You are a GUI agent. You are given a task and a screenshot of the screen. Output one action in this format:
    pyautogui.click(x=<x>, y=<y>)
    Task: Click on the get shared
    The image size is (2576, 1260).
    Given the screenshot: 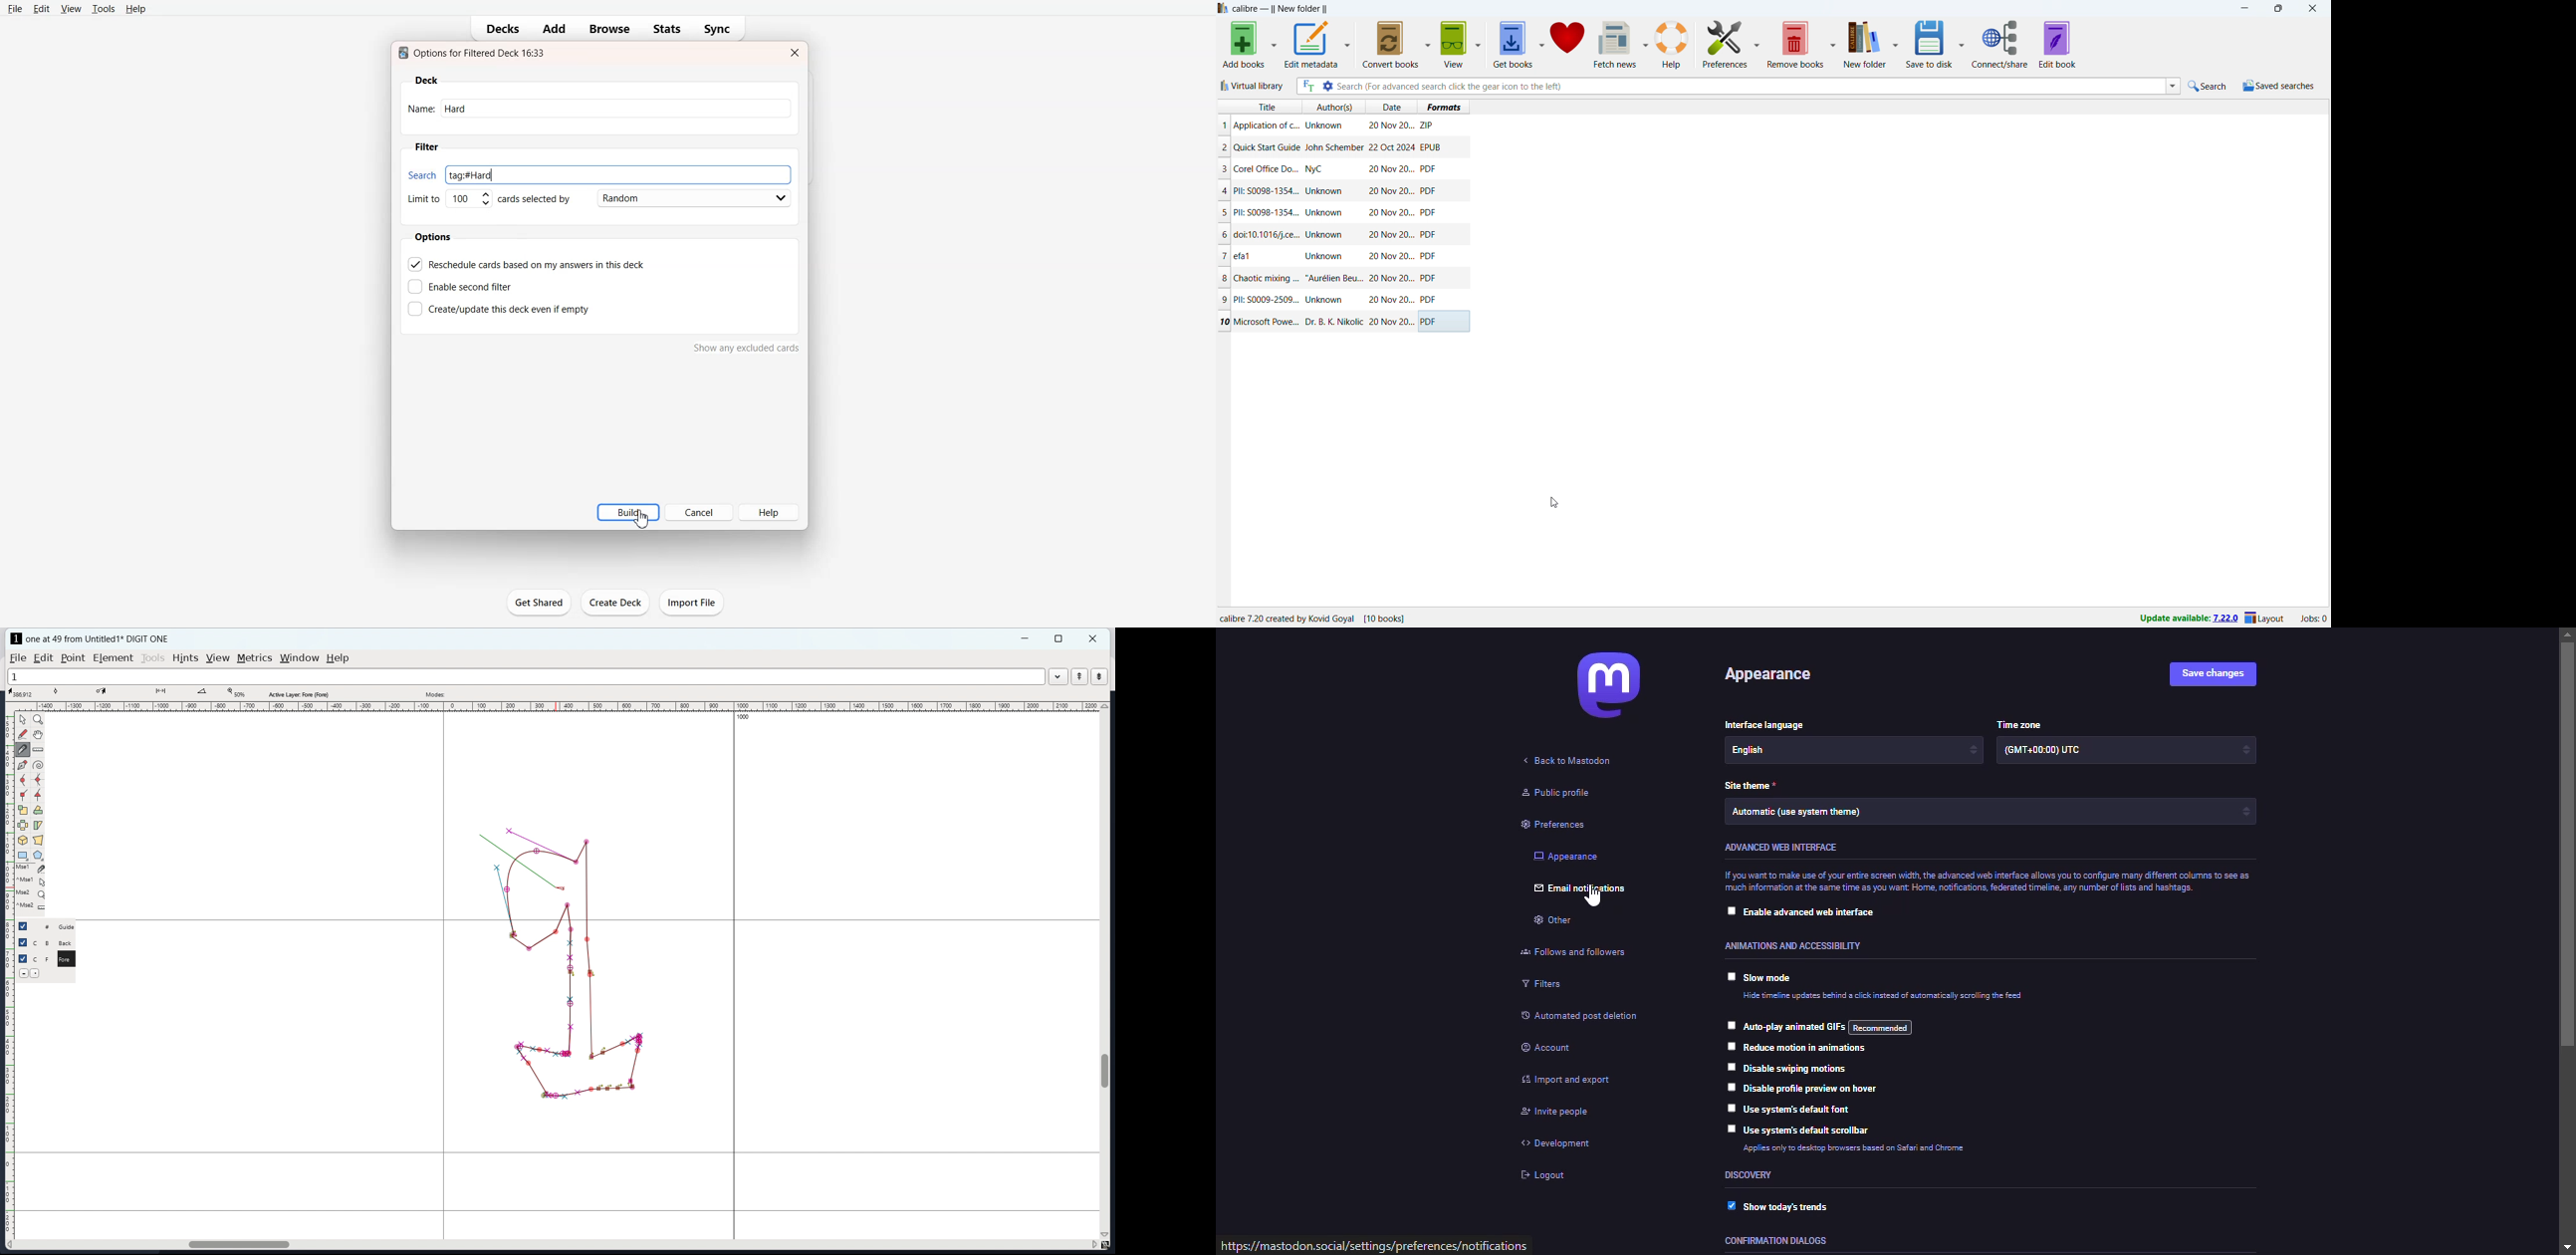 What is the action you would take?
    pyautogui.click(x=541, y=604)
    